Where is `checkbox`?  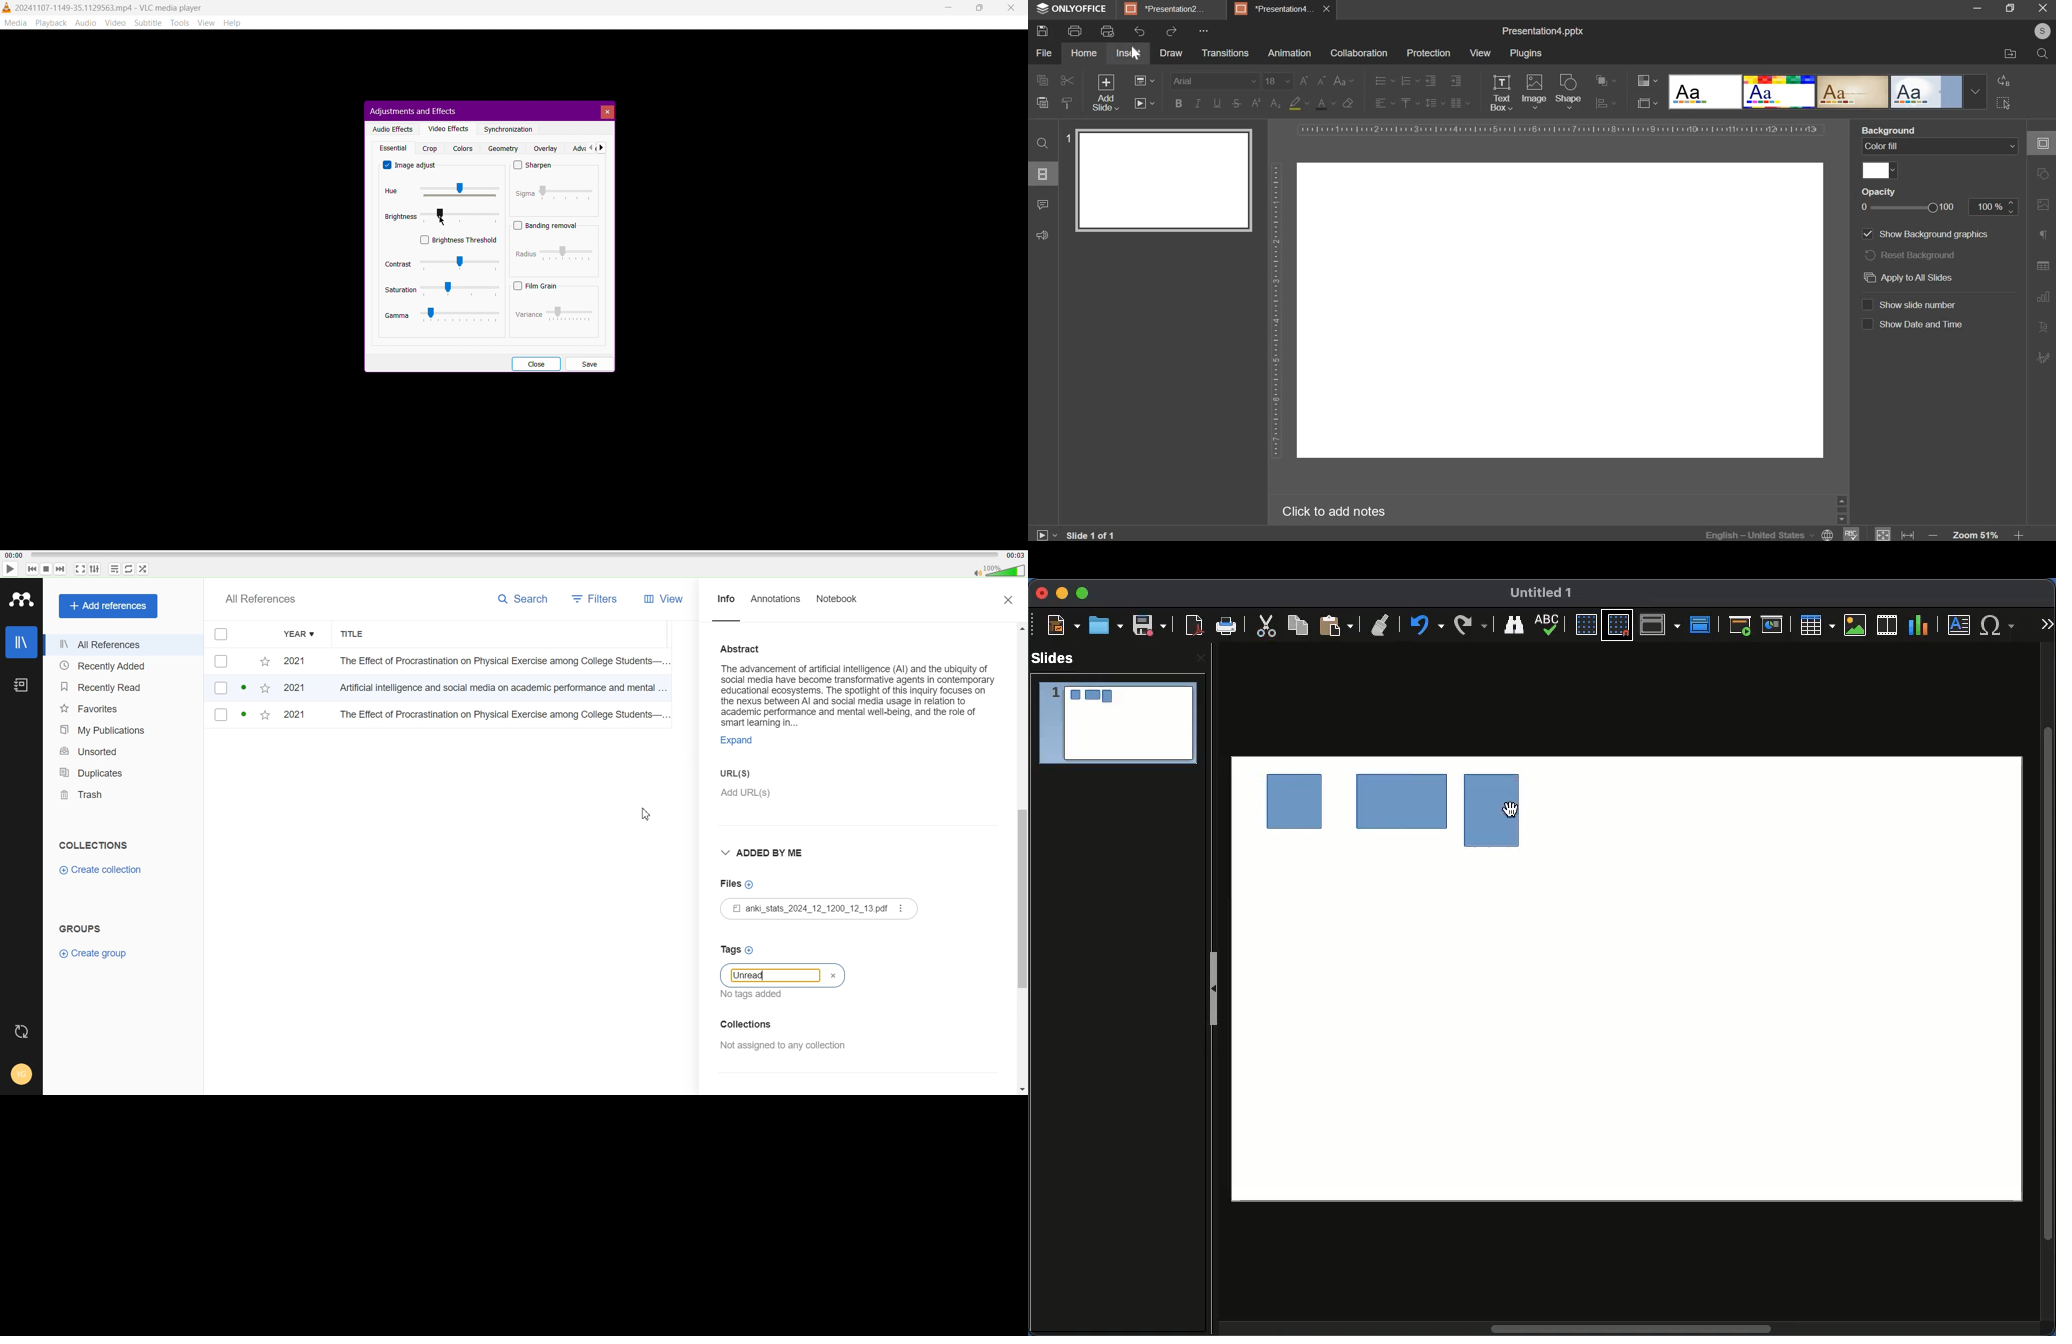
checkbox is located at coordinates (239, 662).